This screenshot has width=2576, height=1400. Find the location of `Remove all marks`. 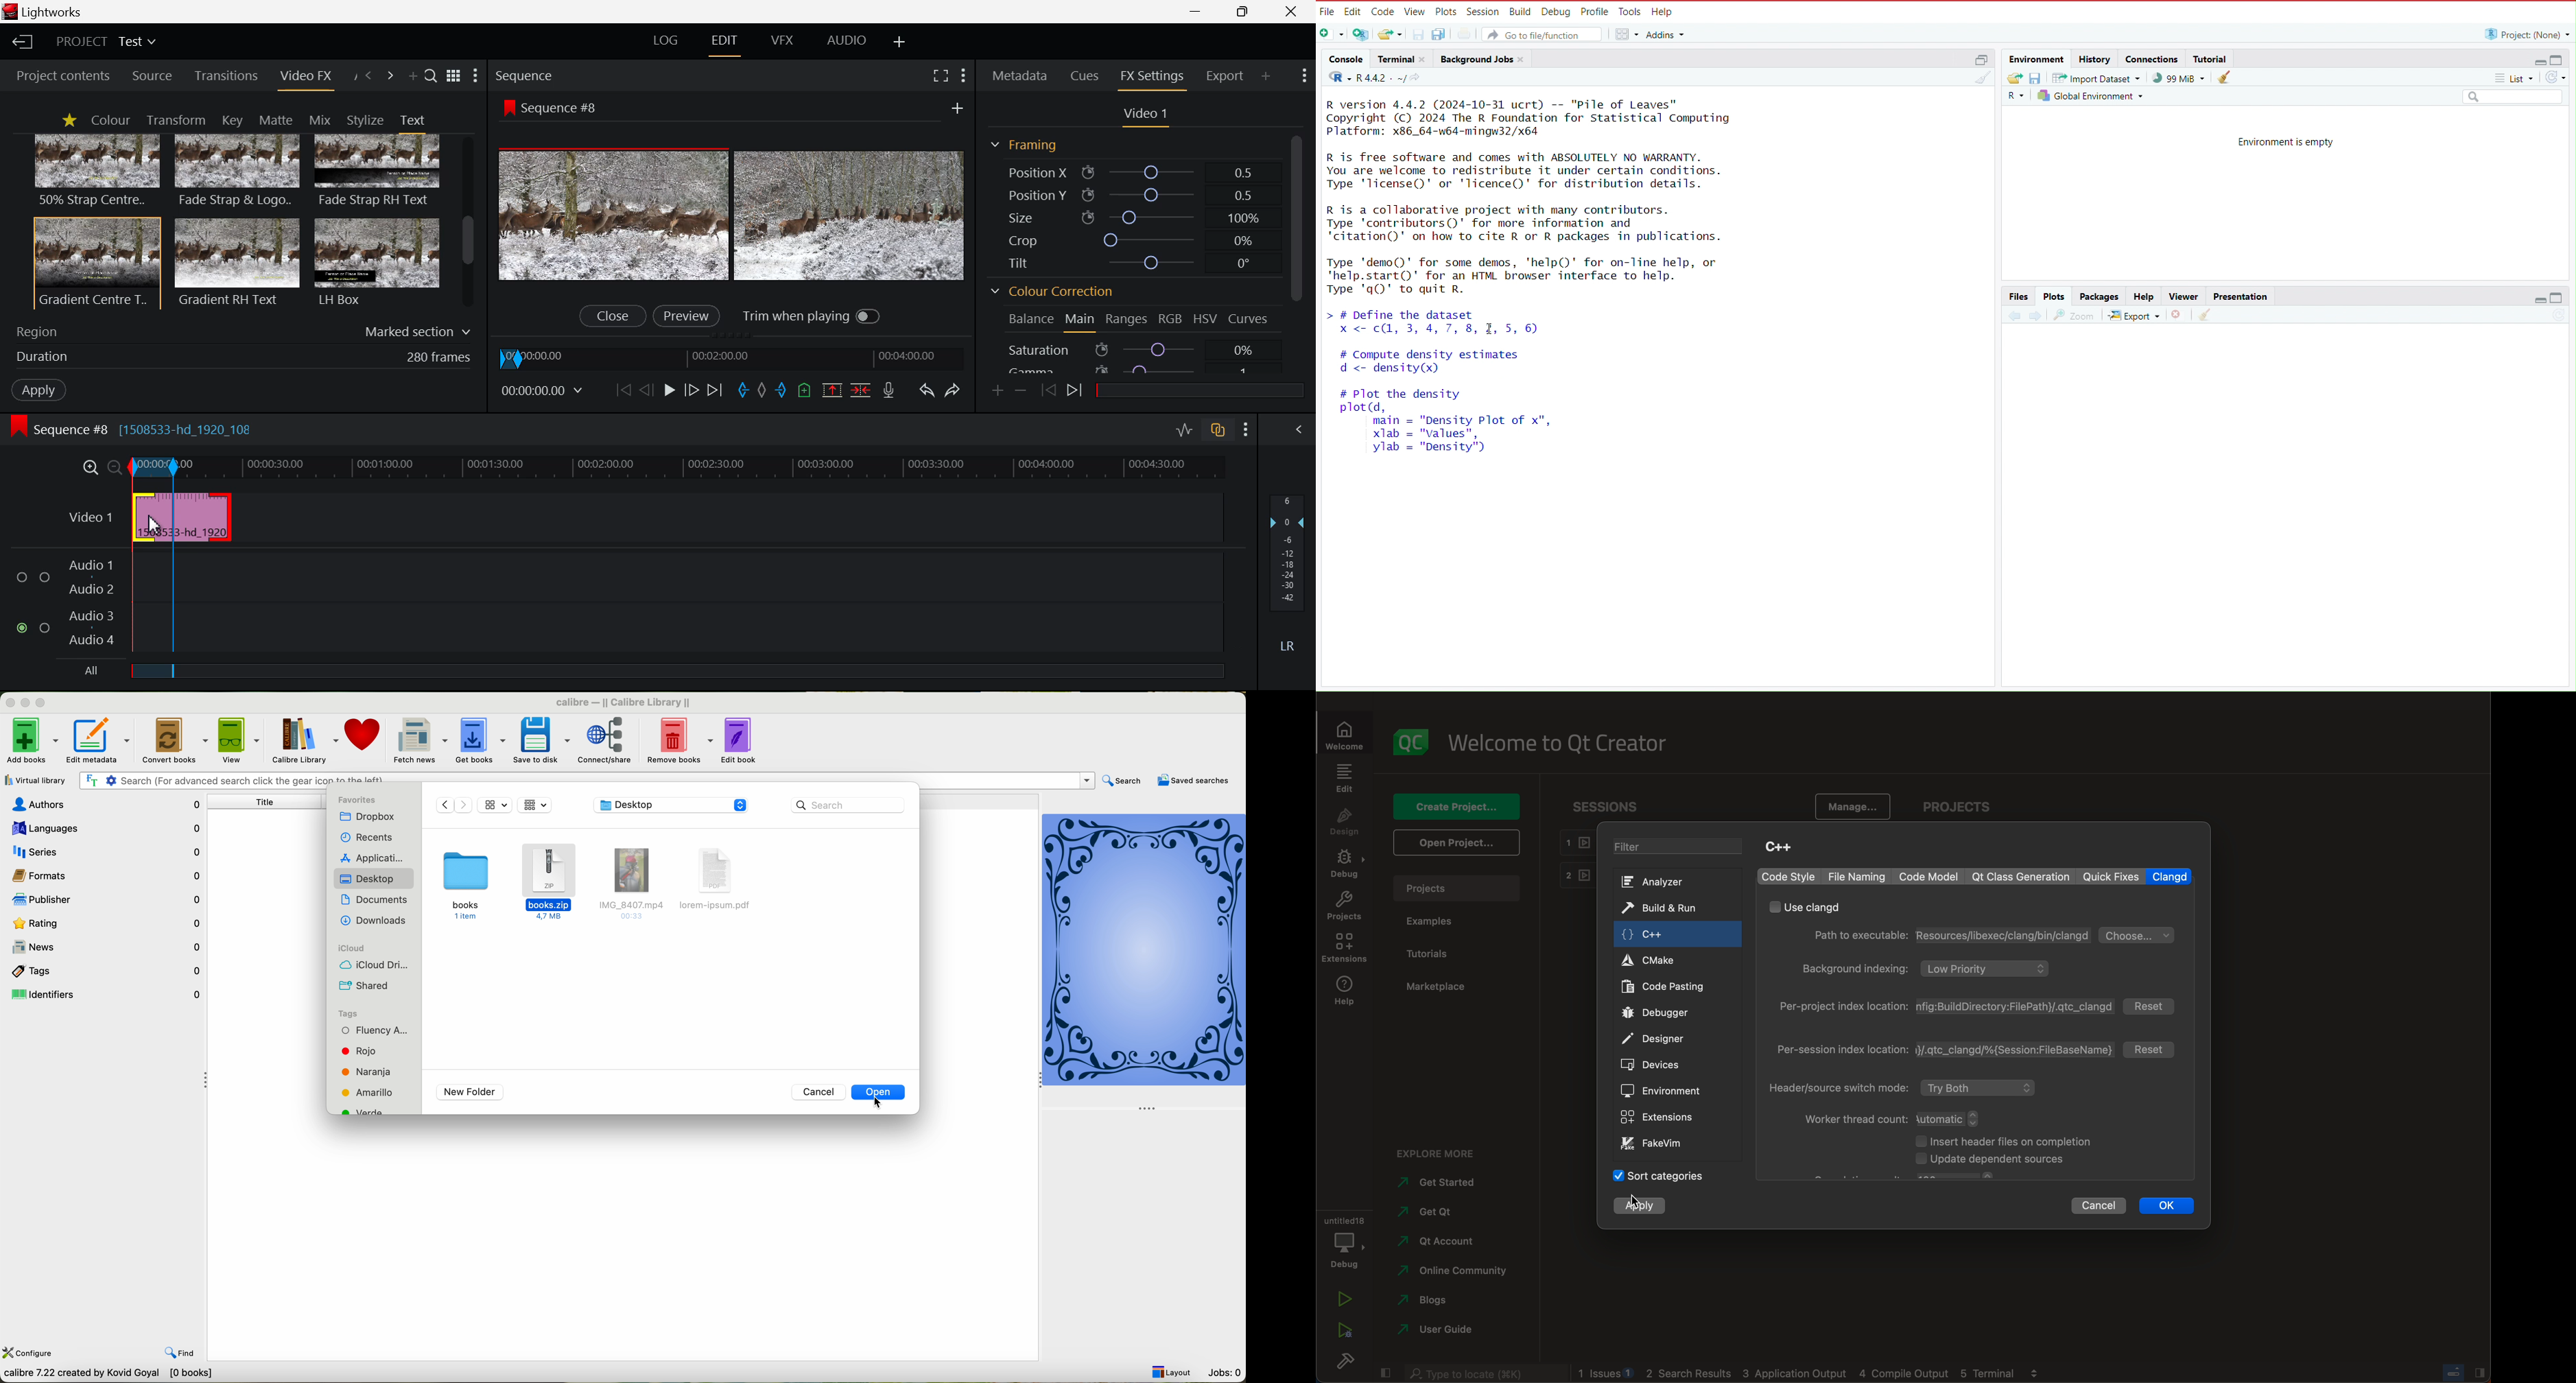

Remove all marks is located at coordinates (761, 391).